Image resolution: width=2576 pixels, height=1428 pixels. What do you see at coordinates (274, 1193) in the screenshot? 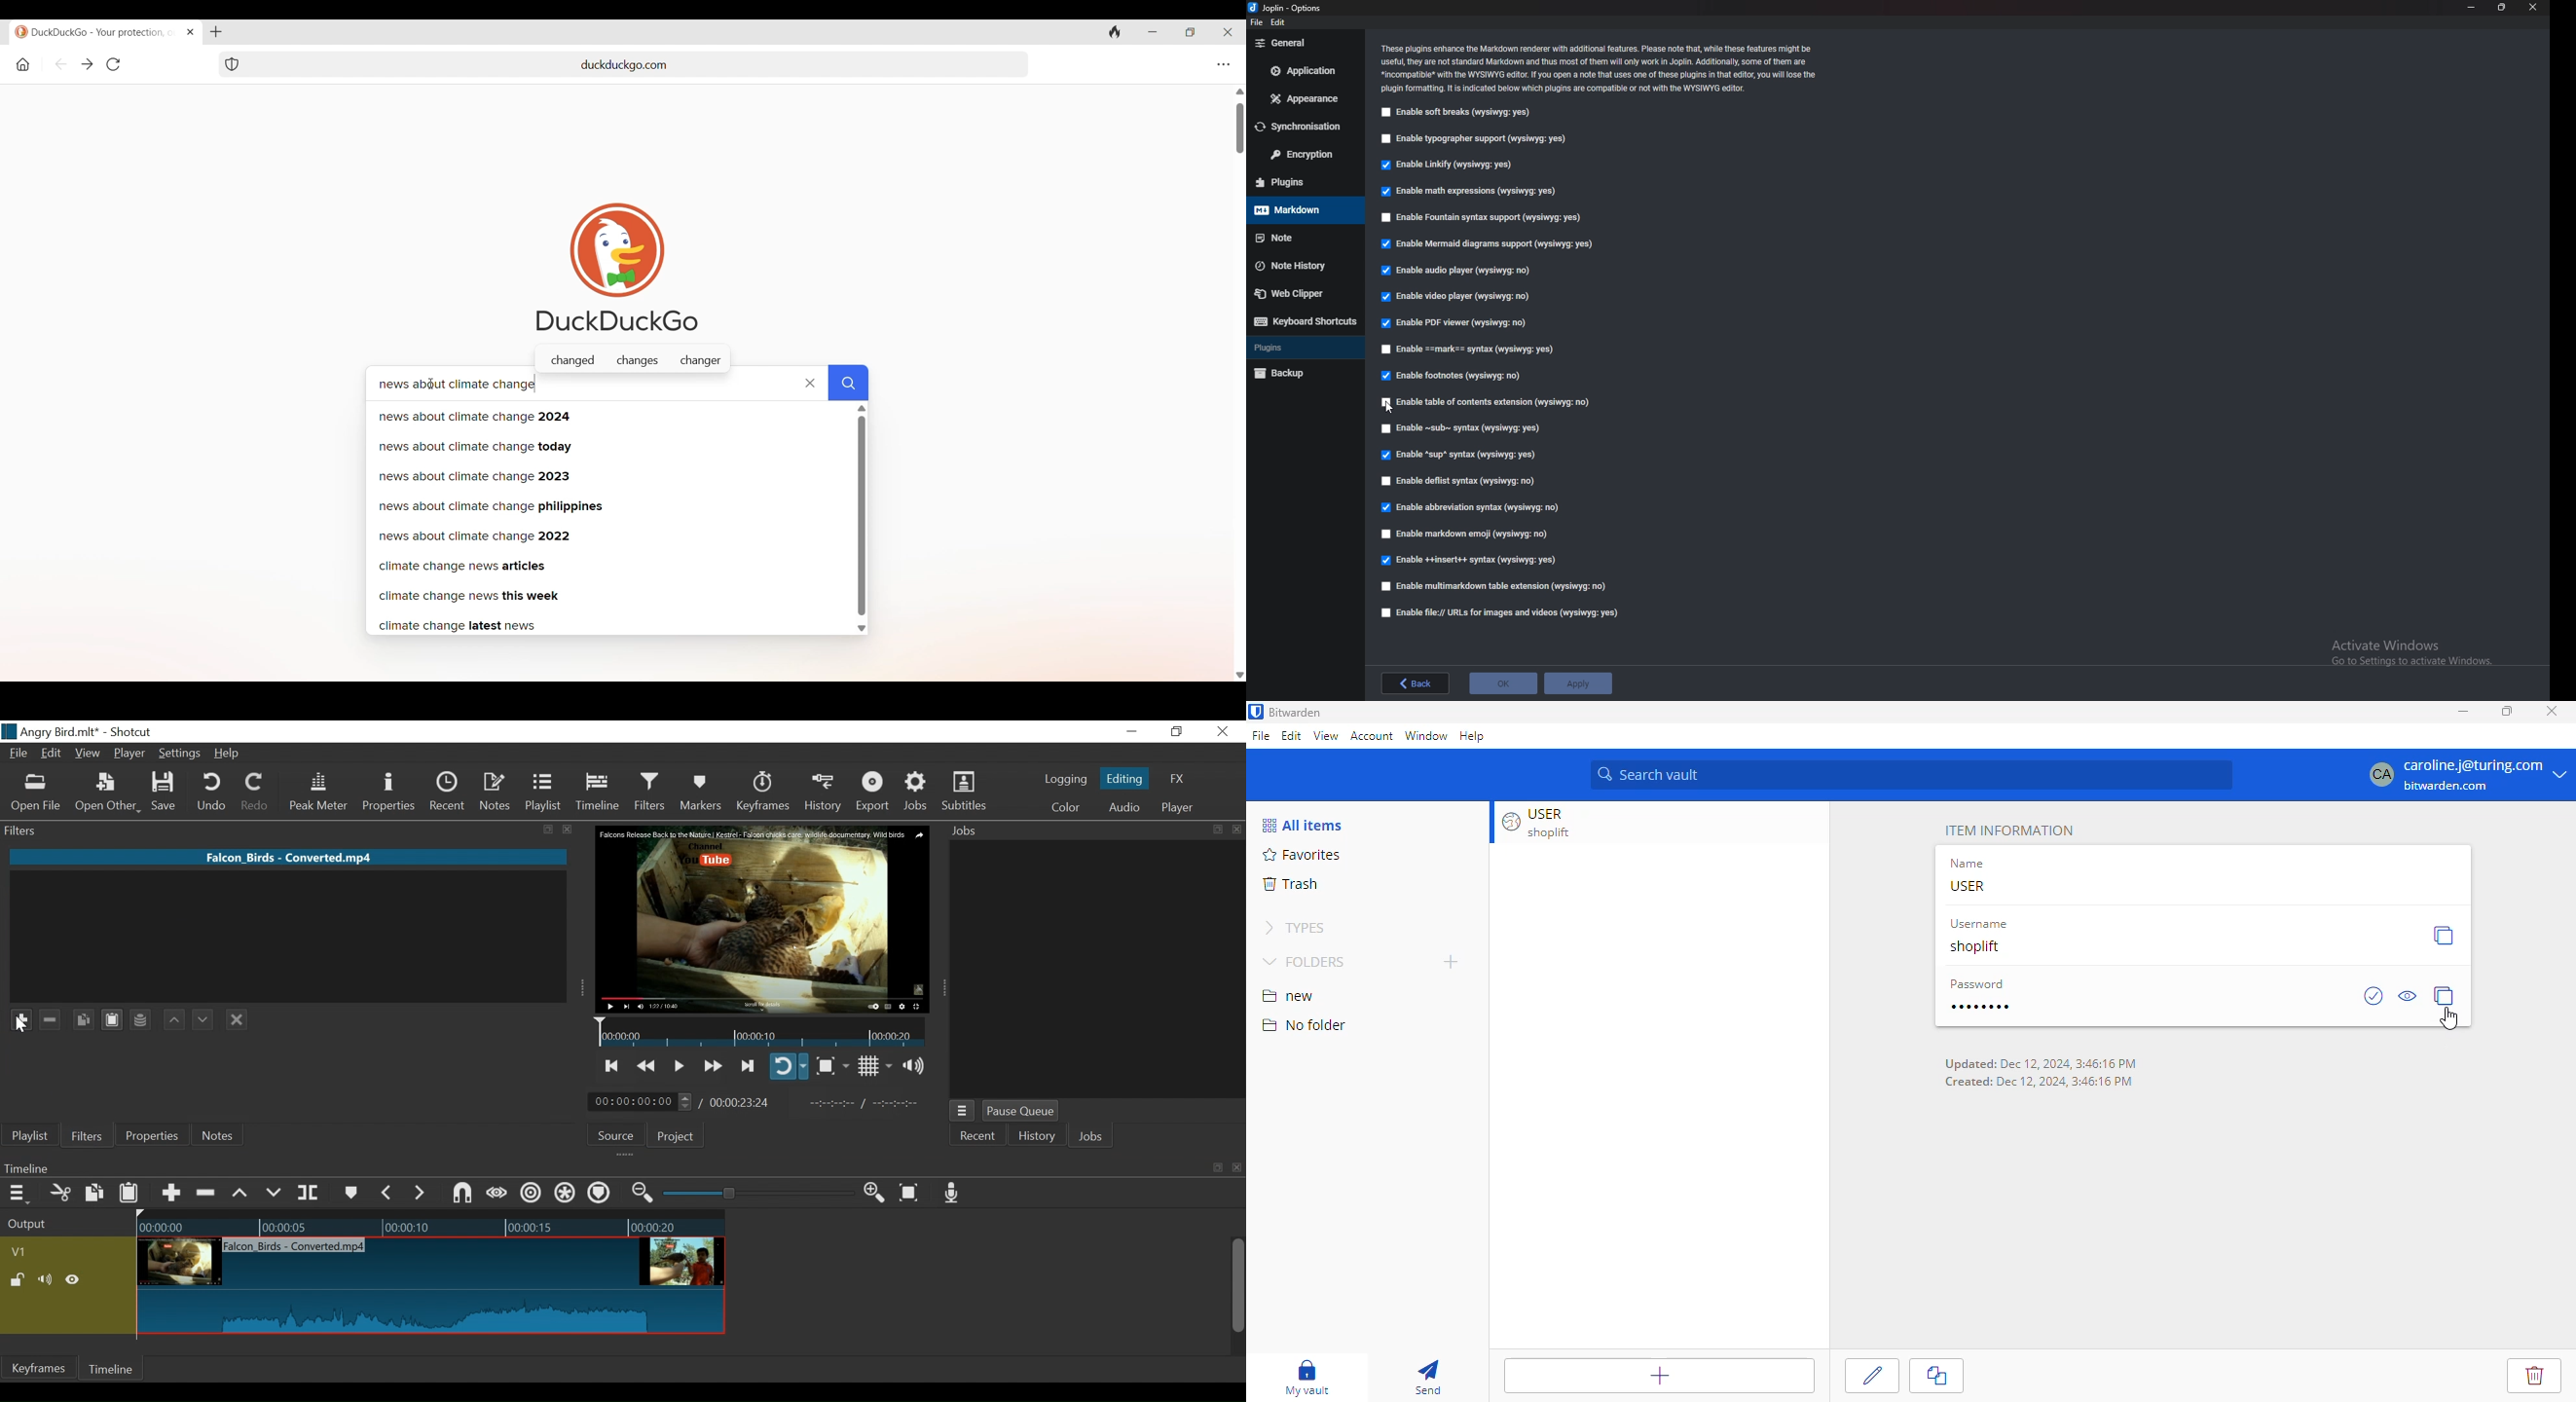
I see `Overwrite` at bounding box center [274, 1193].